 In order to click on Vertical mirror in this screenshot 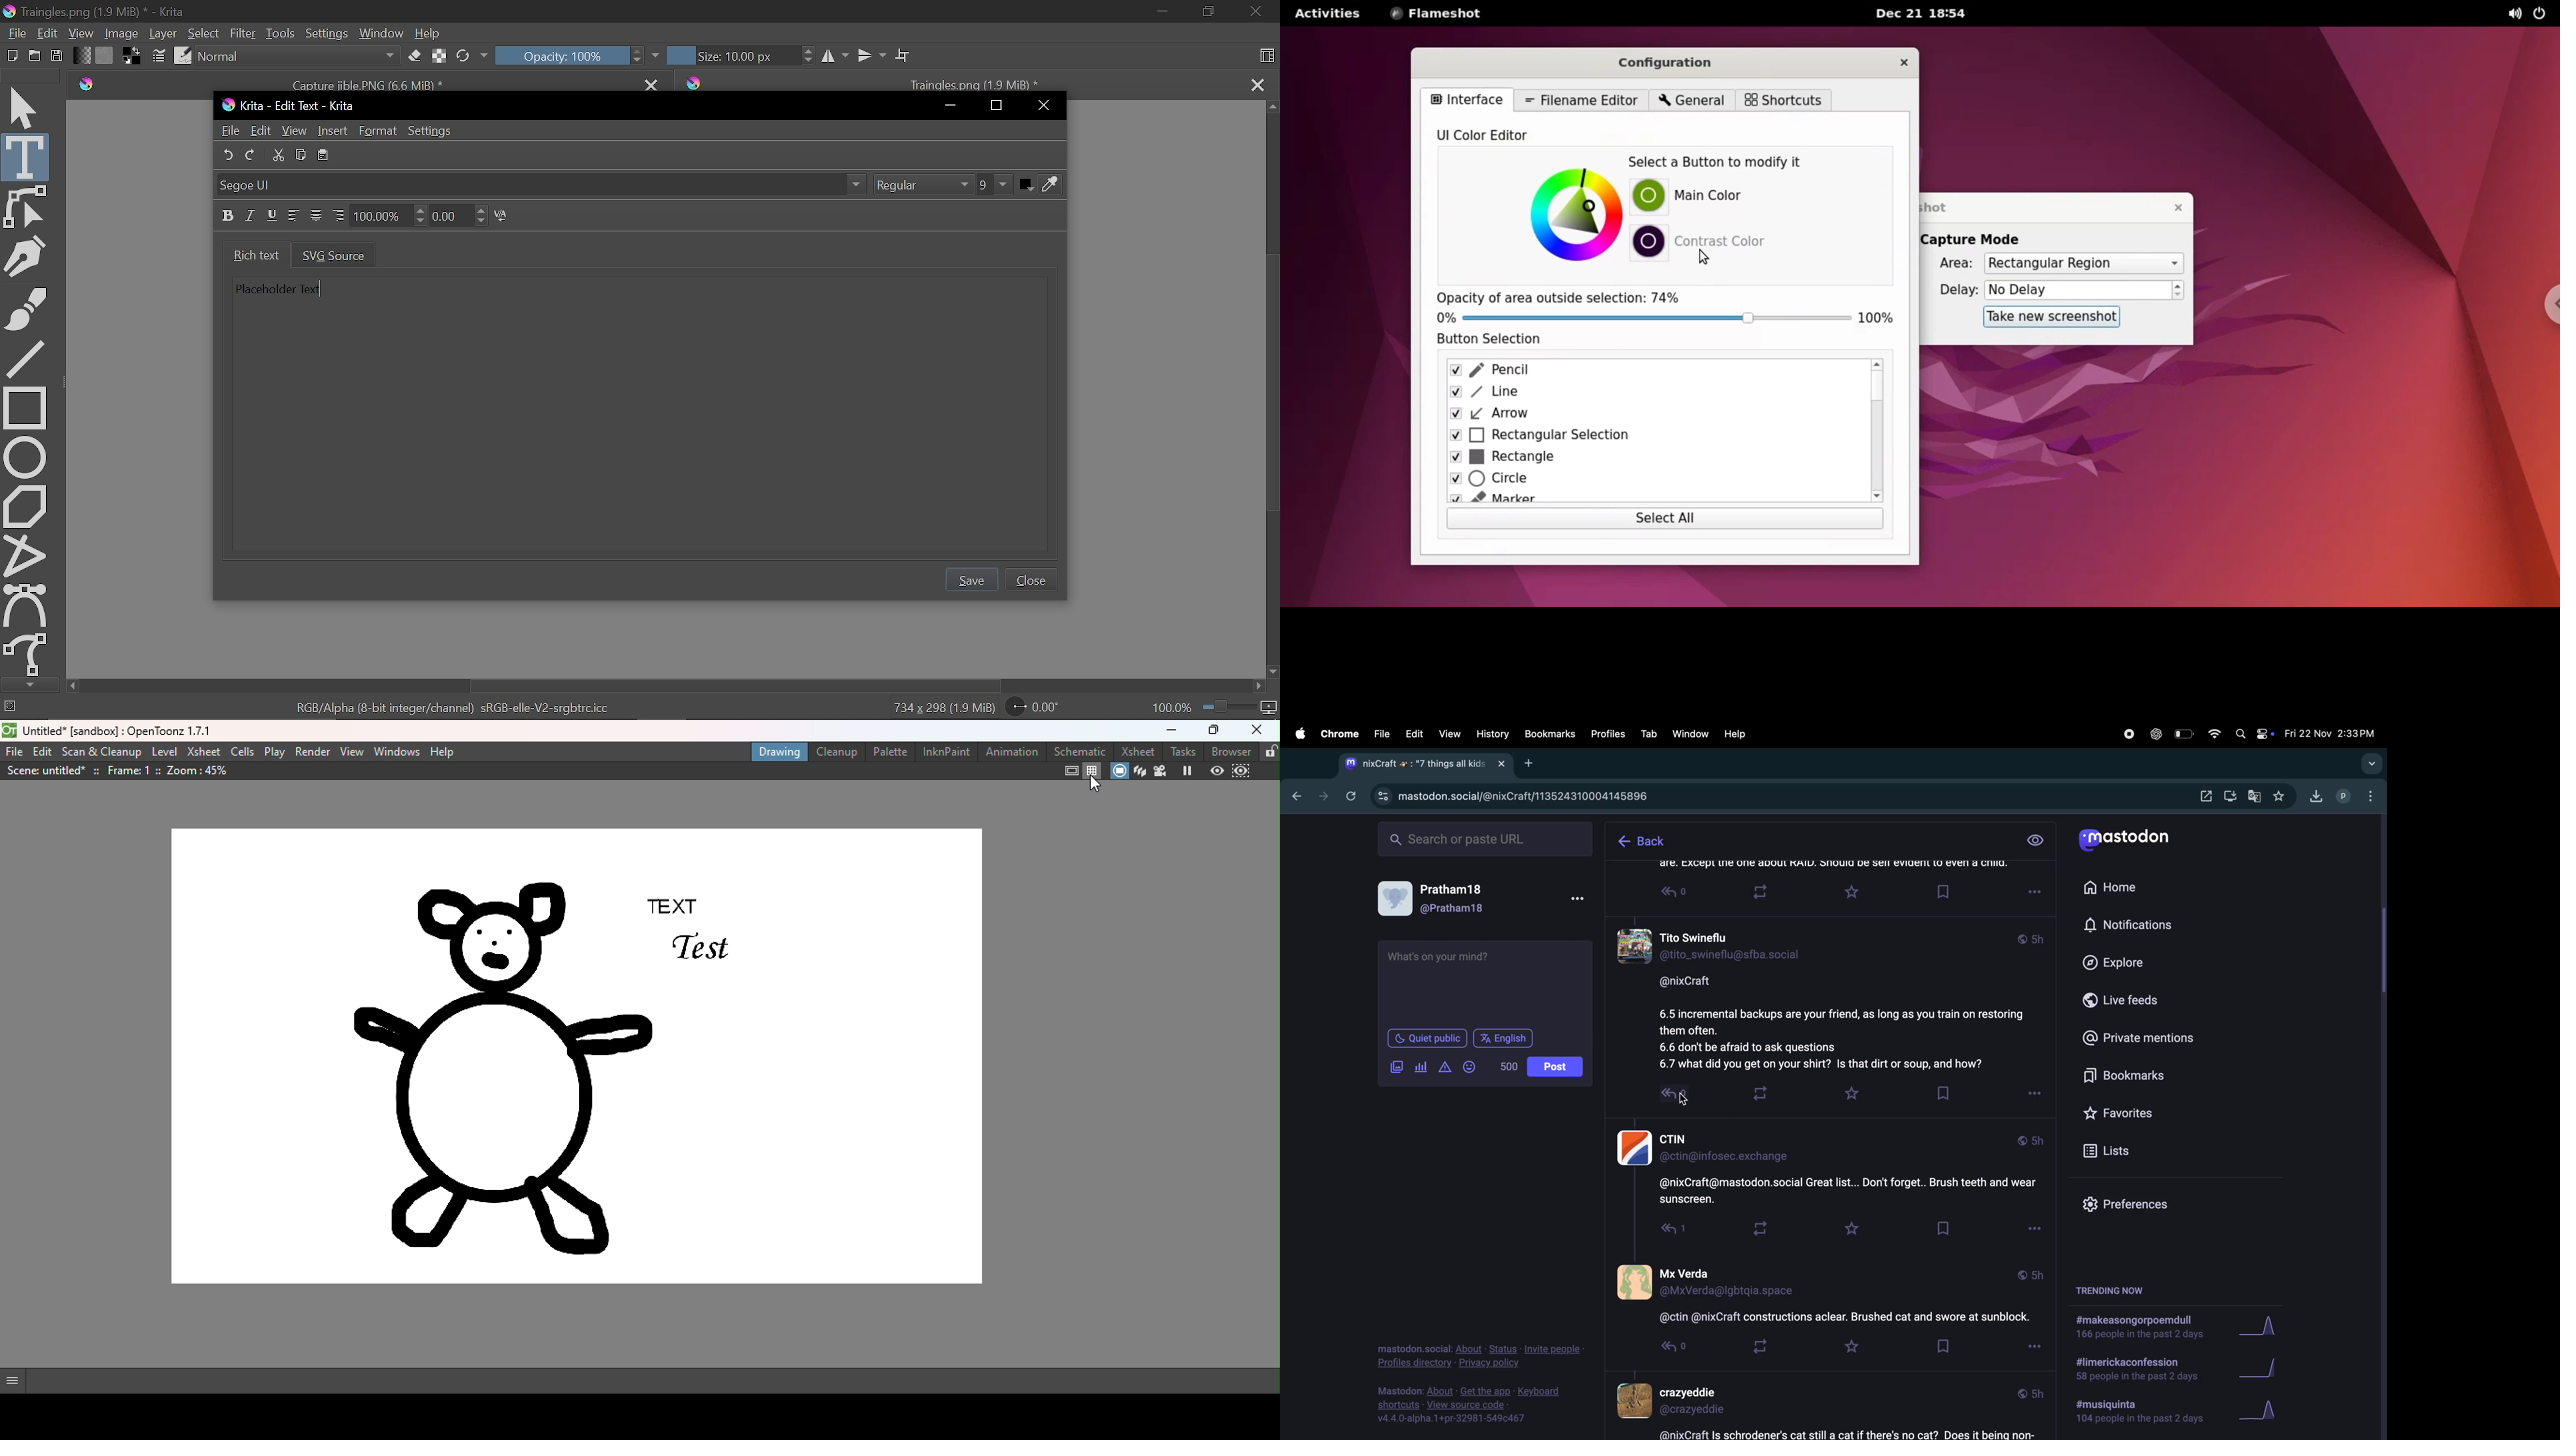, I will do `click(870, 55)`.